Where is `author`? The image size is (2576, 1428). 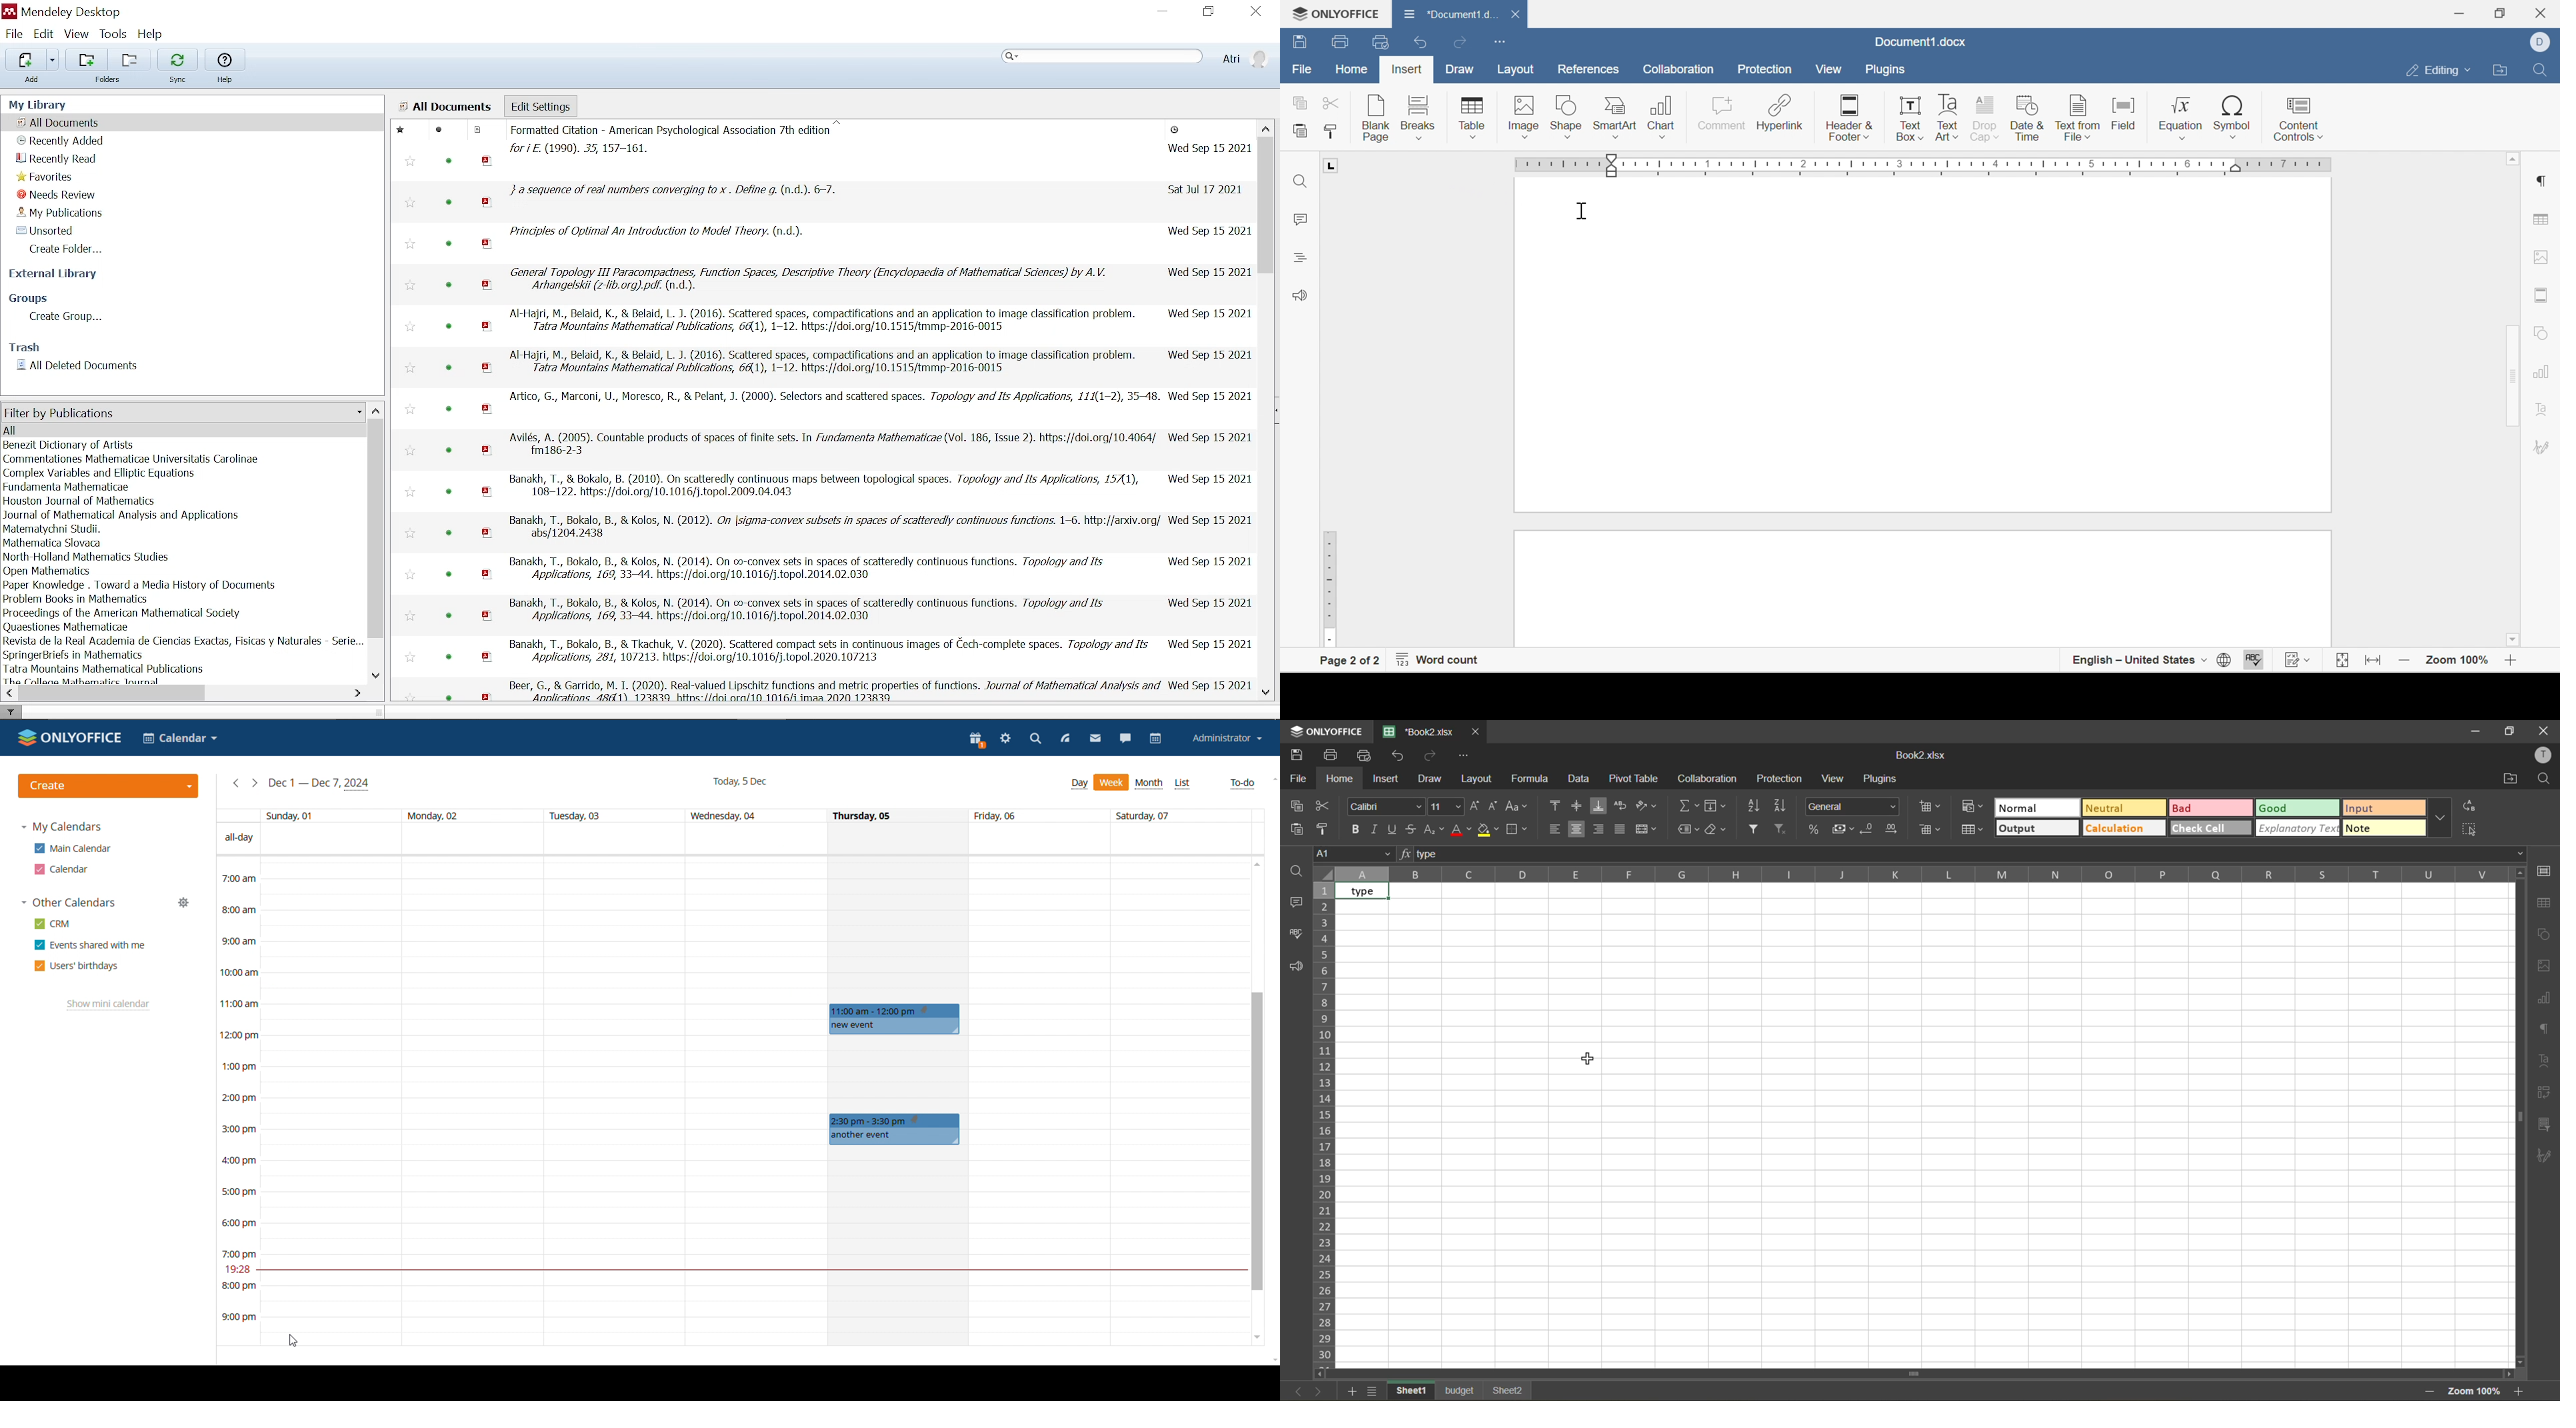 author is located at coordinates (87, 556).